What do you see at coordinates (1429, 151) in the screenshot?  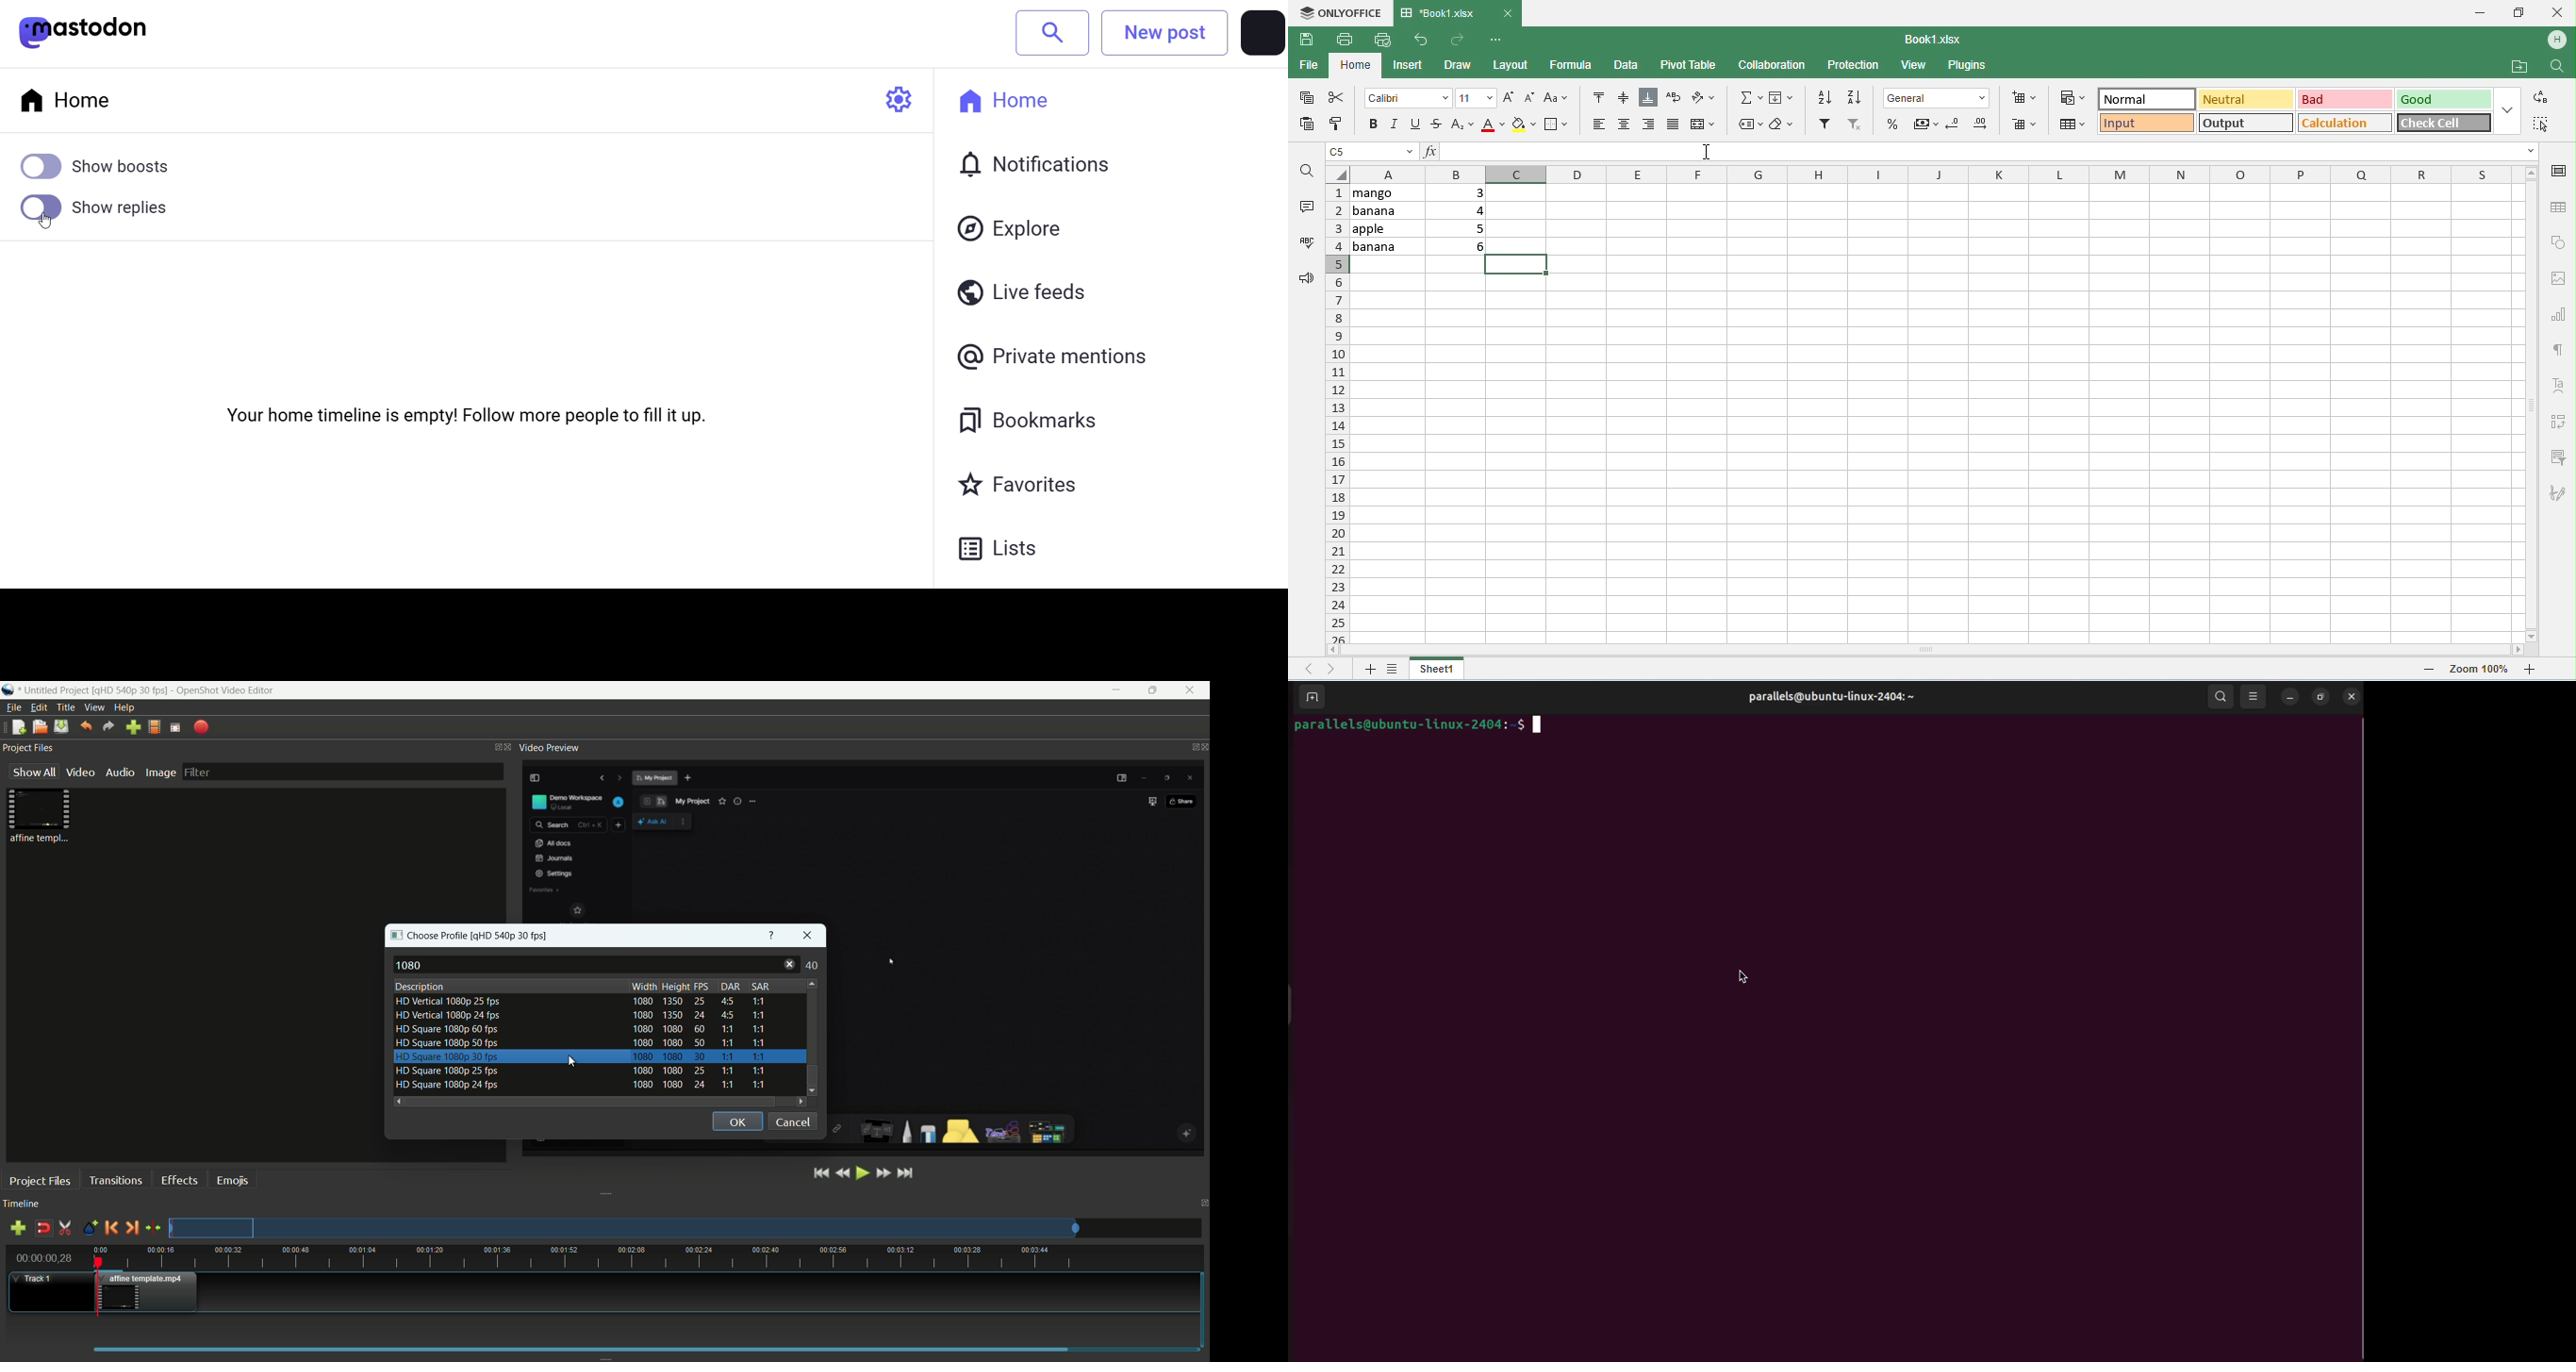 I see `insert function` at bounding box center [1429, 151].